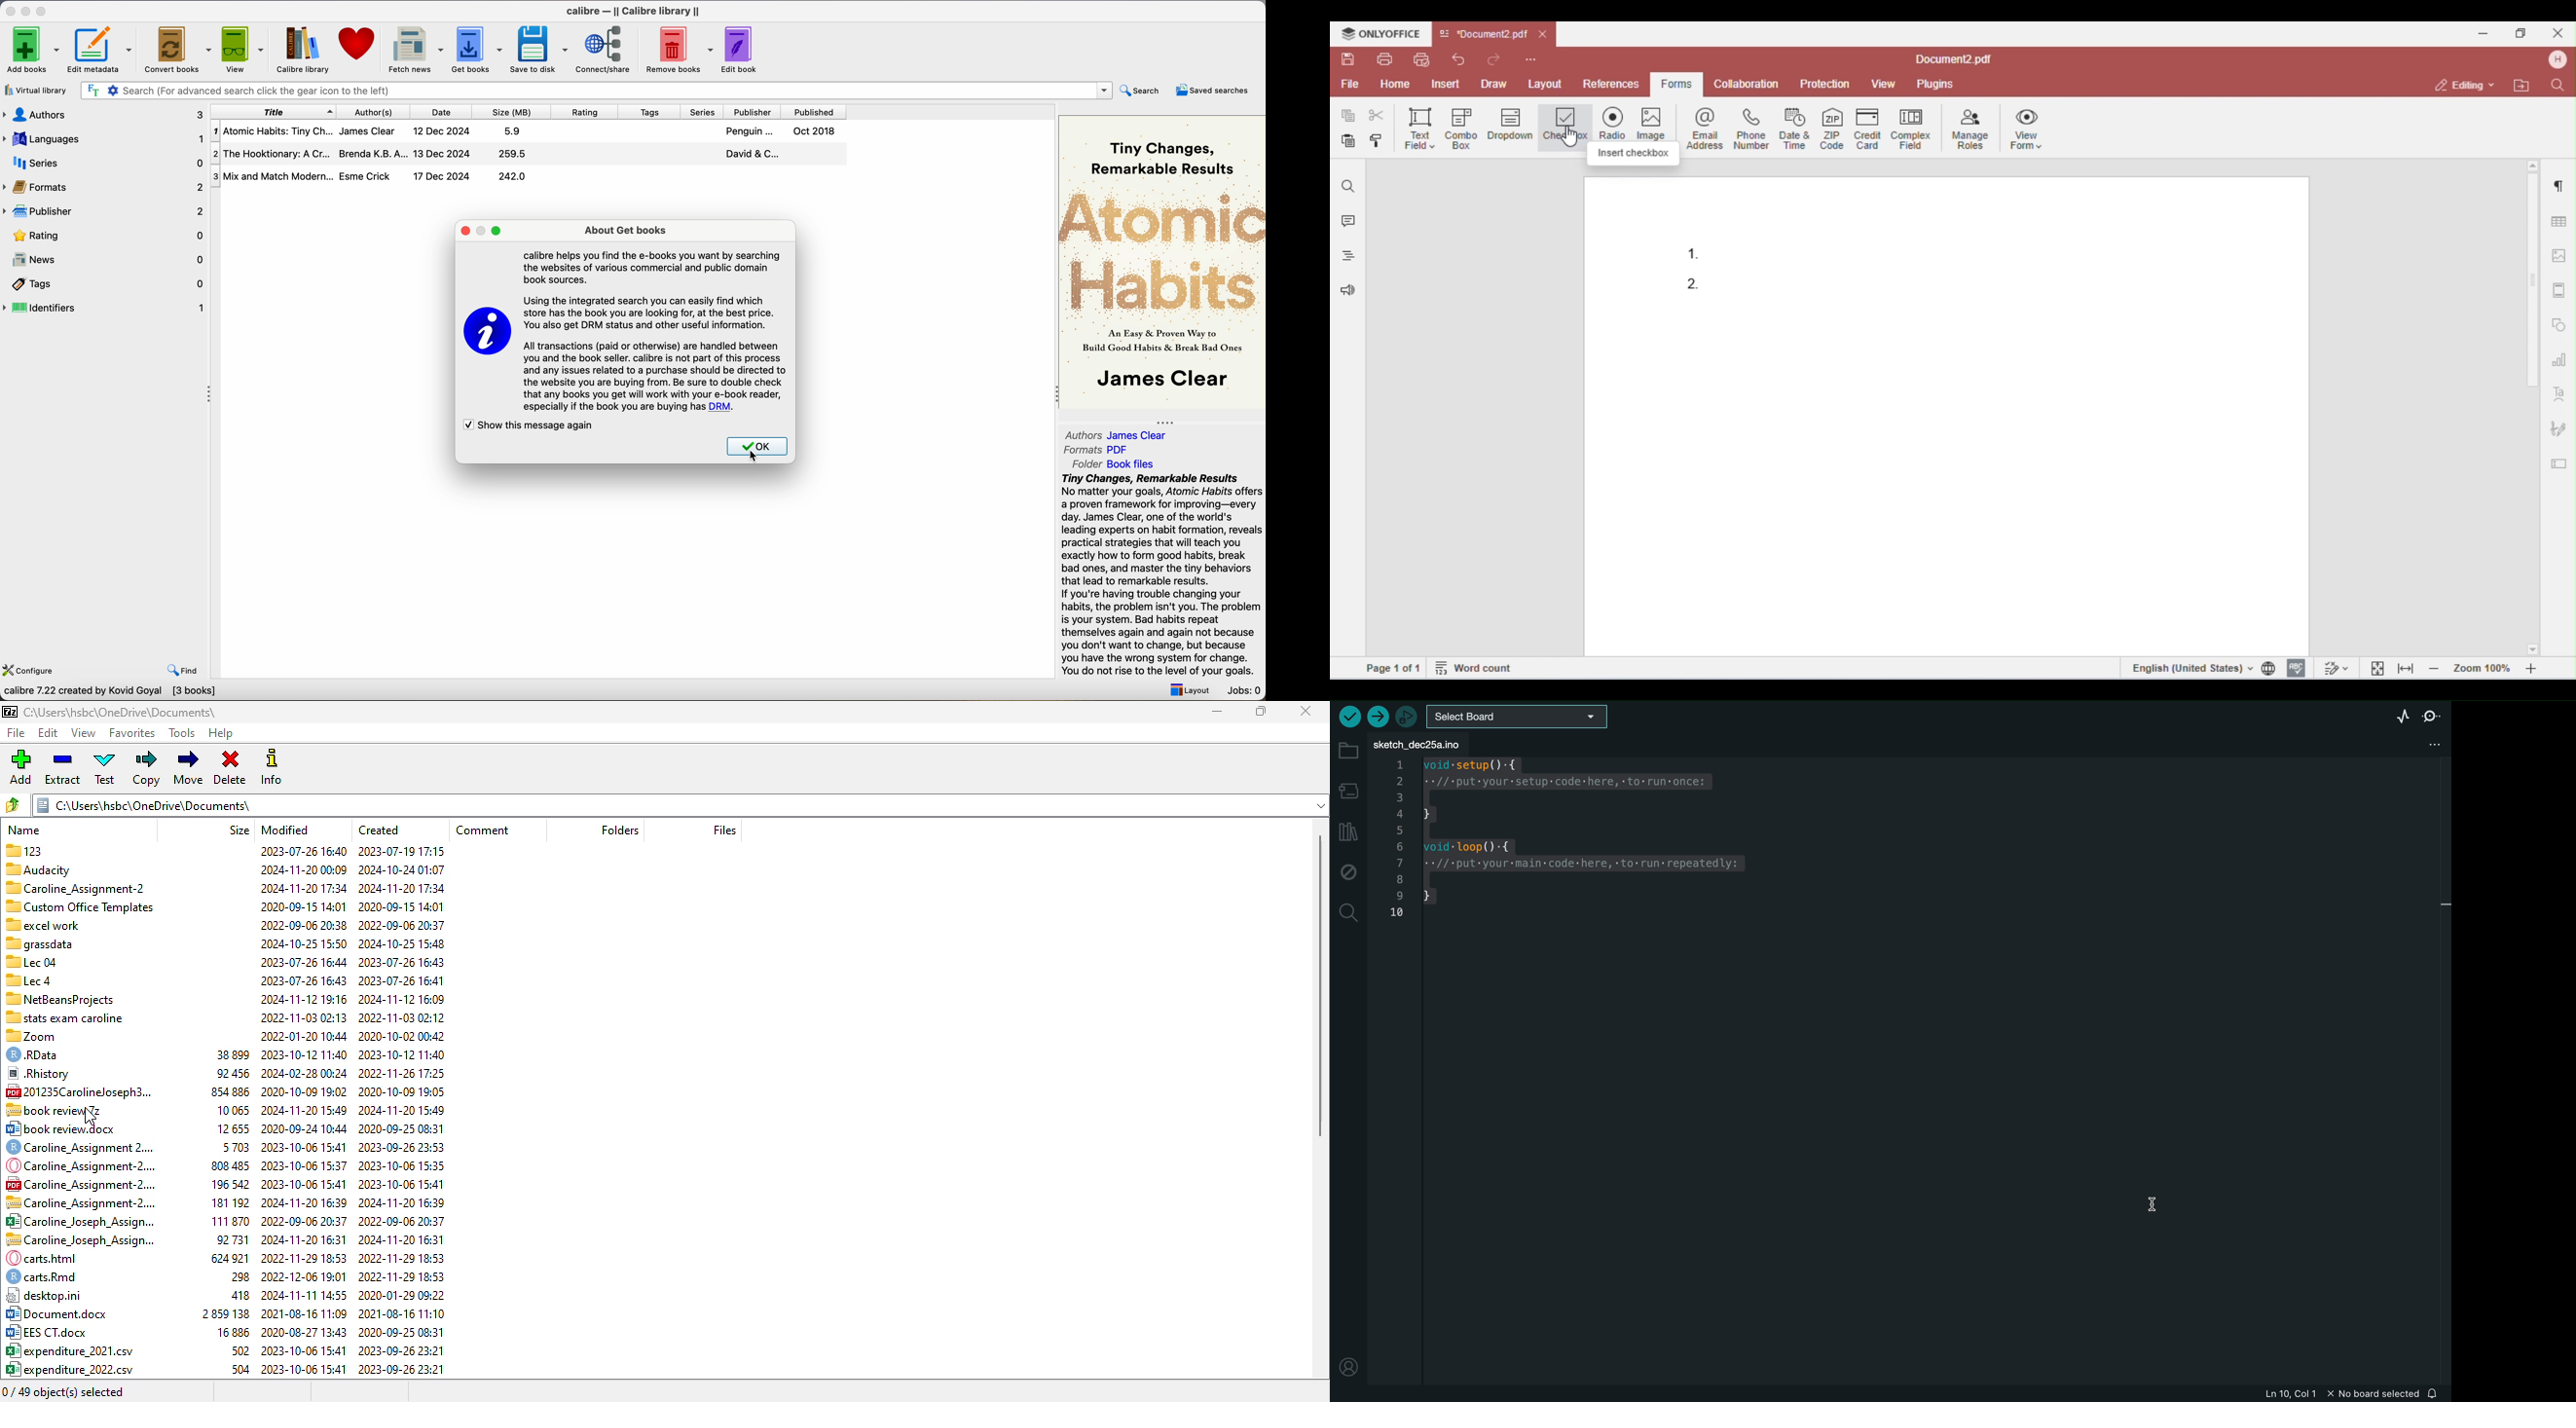  I want to click on fetch news, so click(414, 50).